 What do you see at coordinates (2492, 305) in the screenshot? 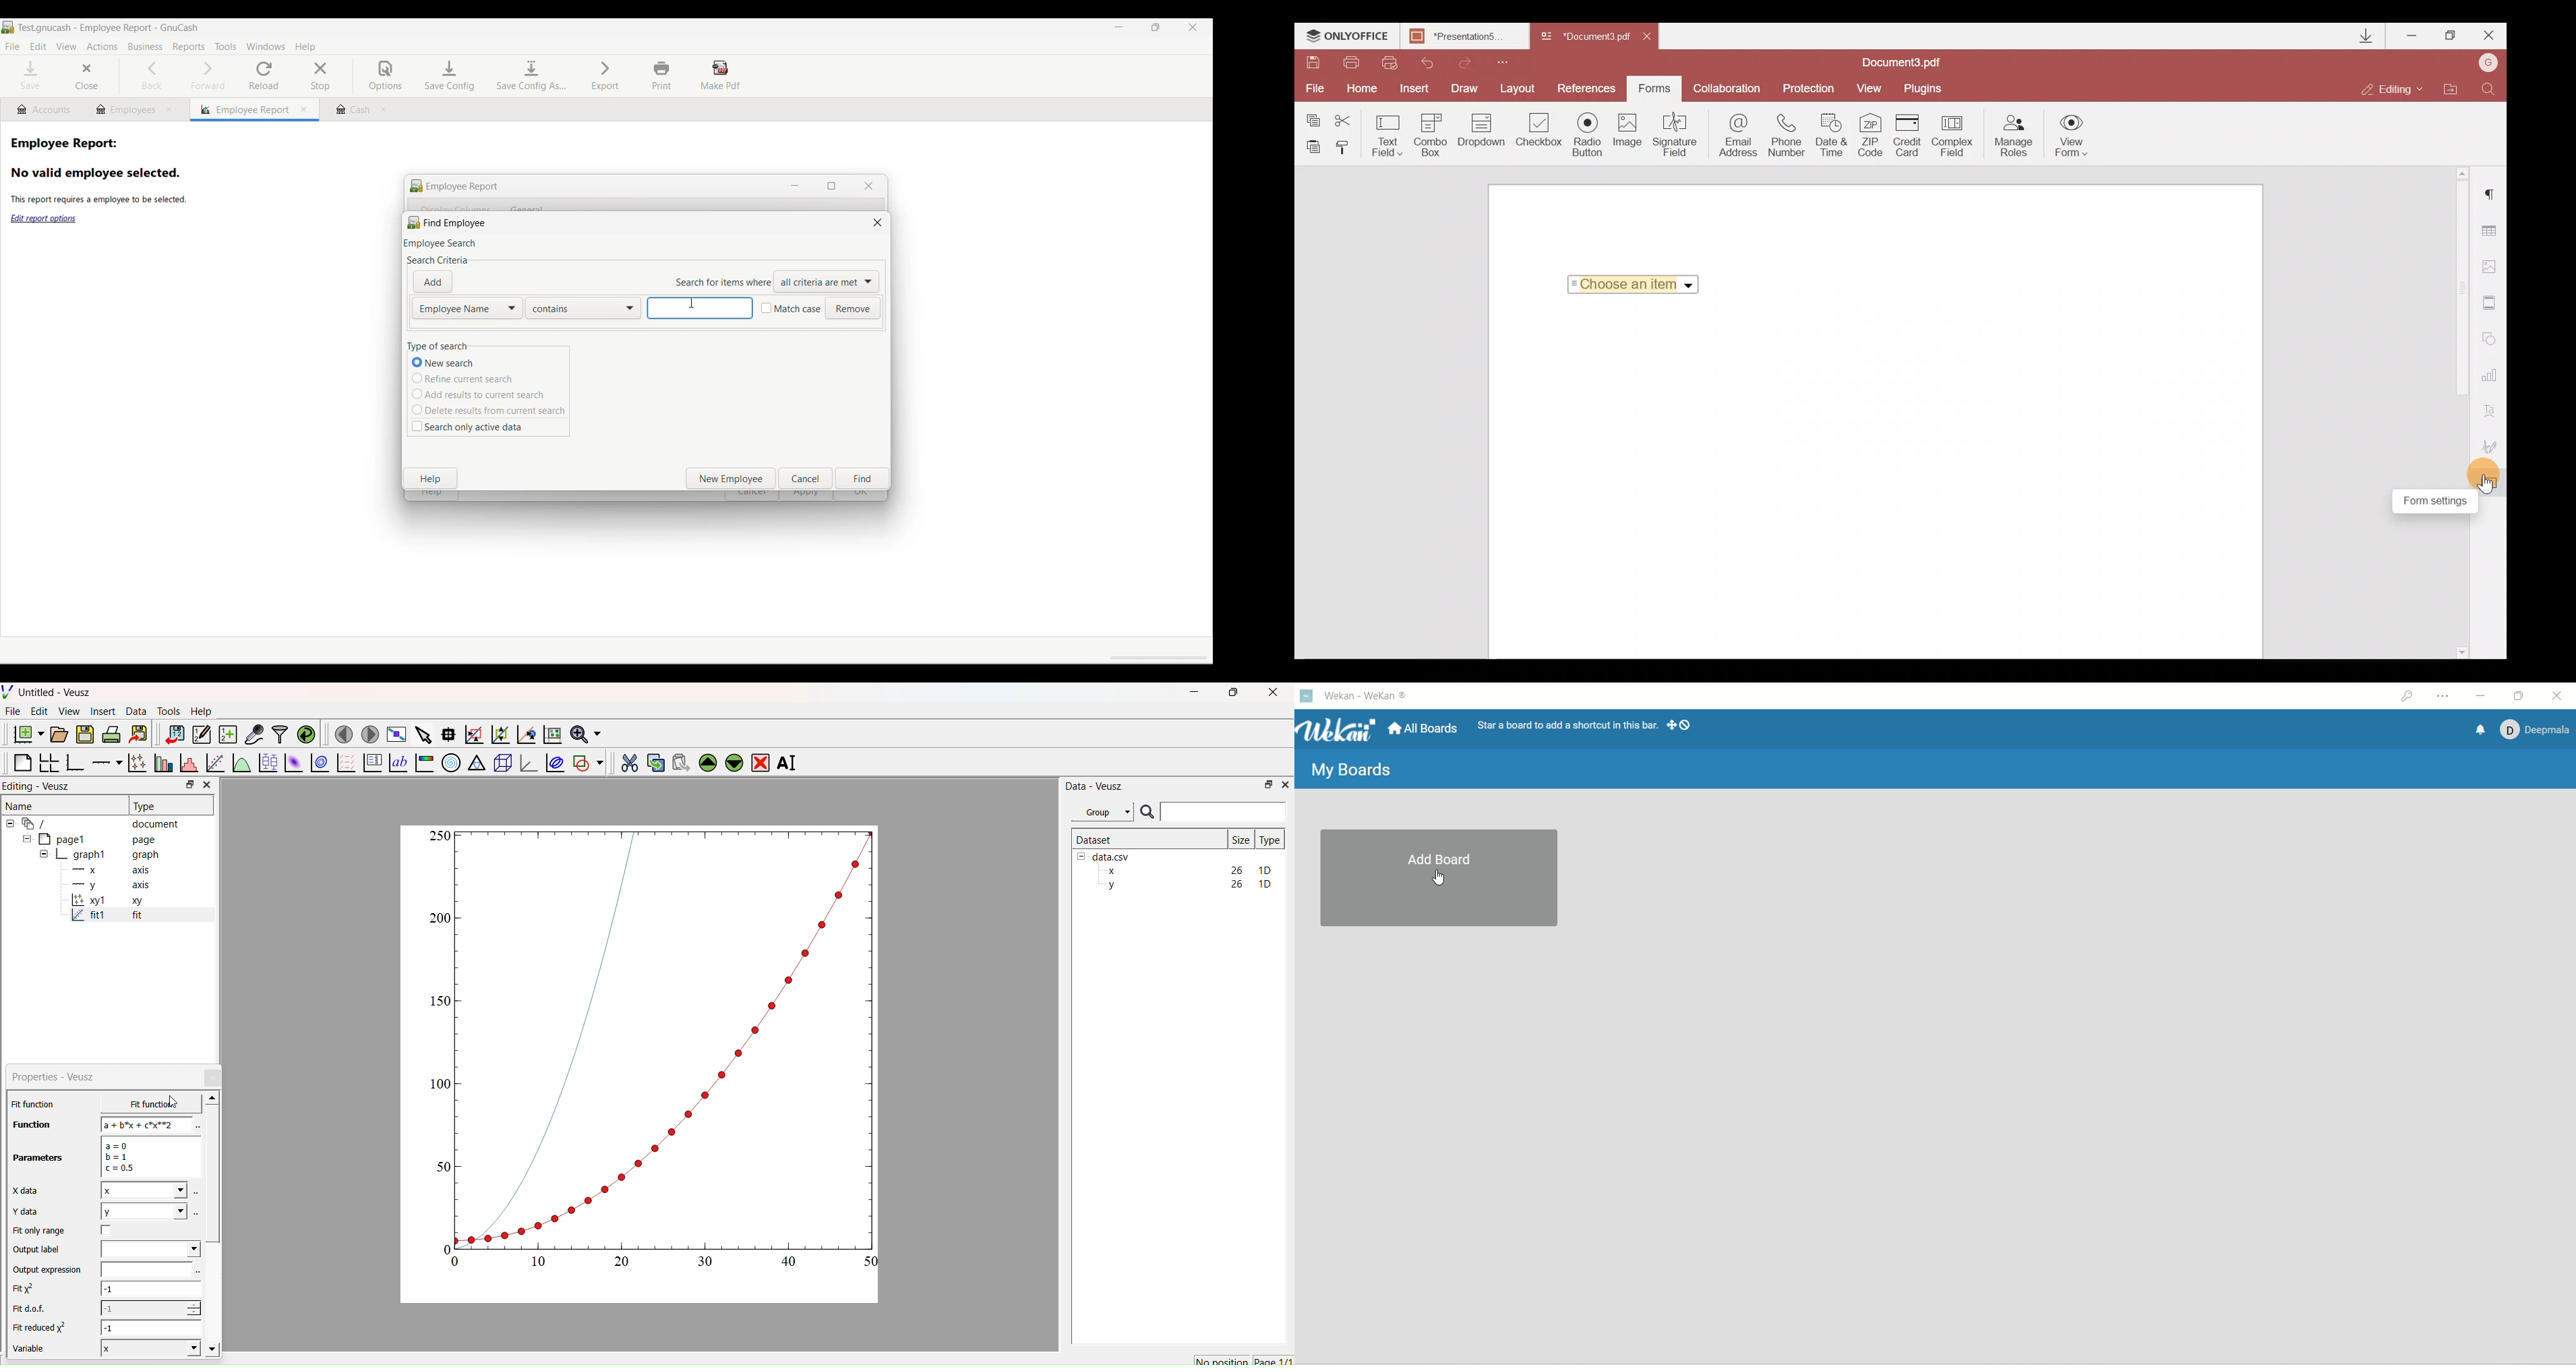
I see `Header & Footer settings` at bounding box center [2492, 305].